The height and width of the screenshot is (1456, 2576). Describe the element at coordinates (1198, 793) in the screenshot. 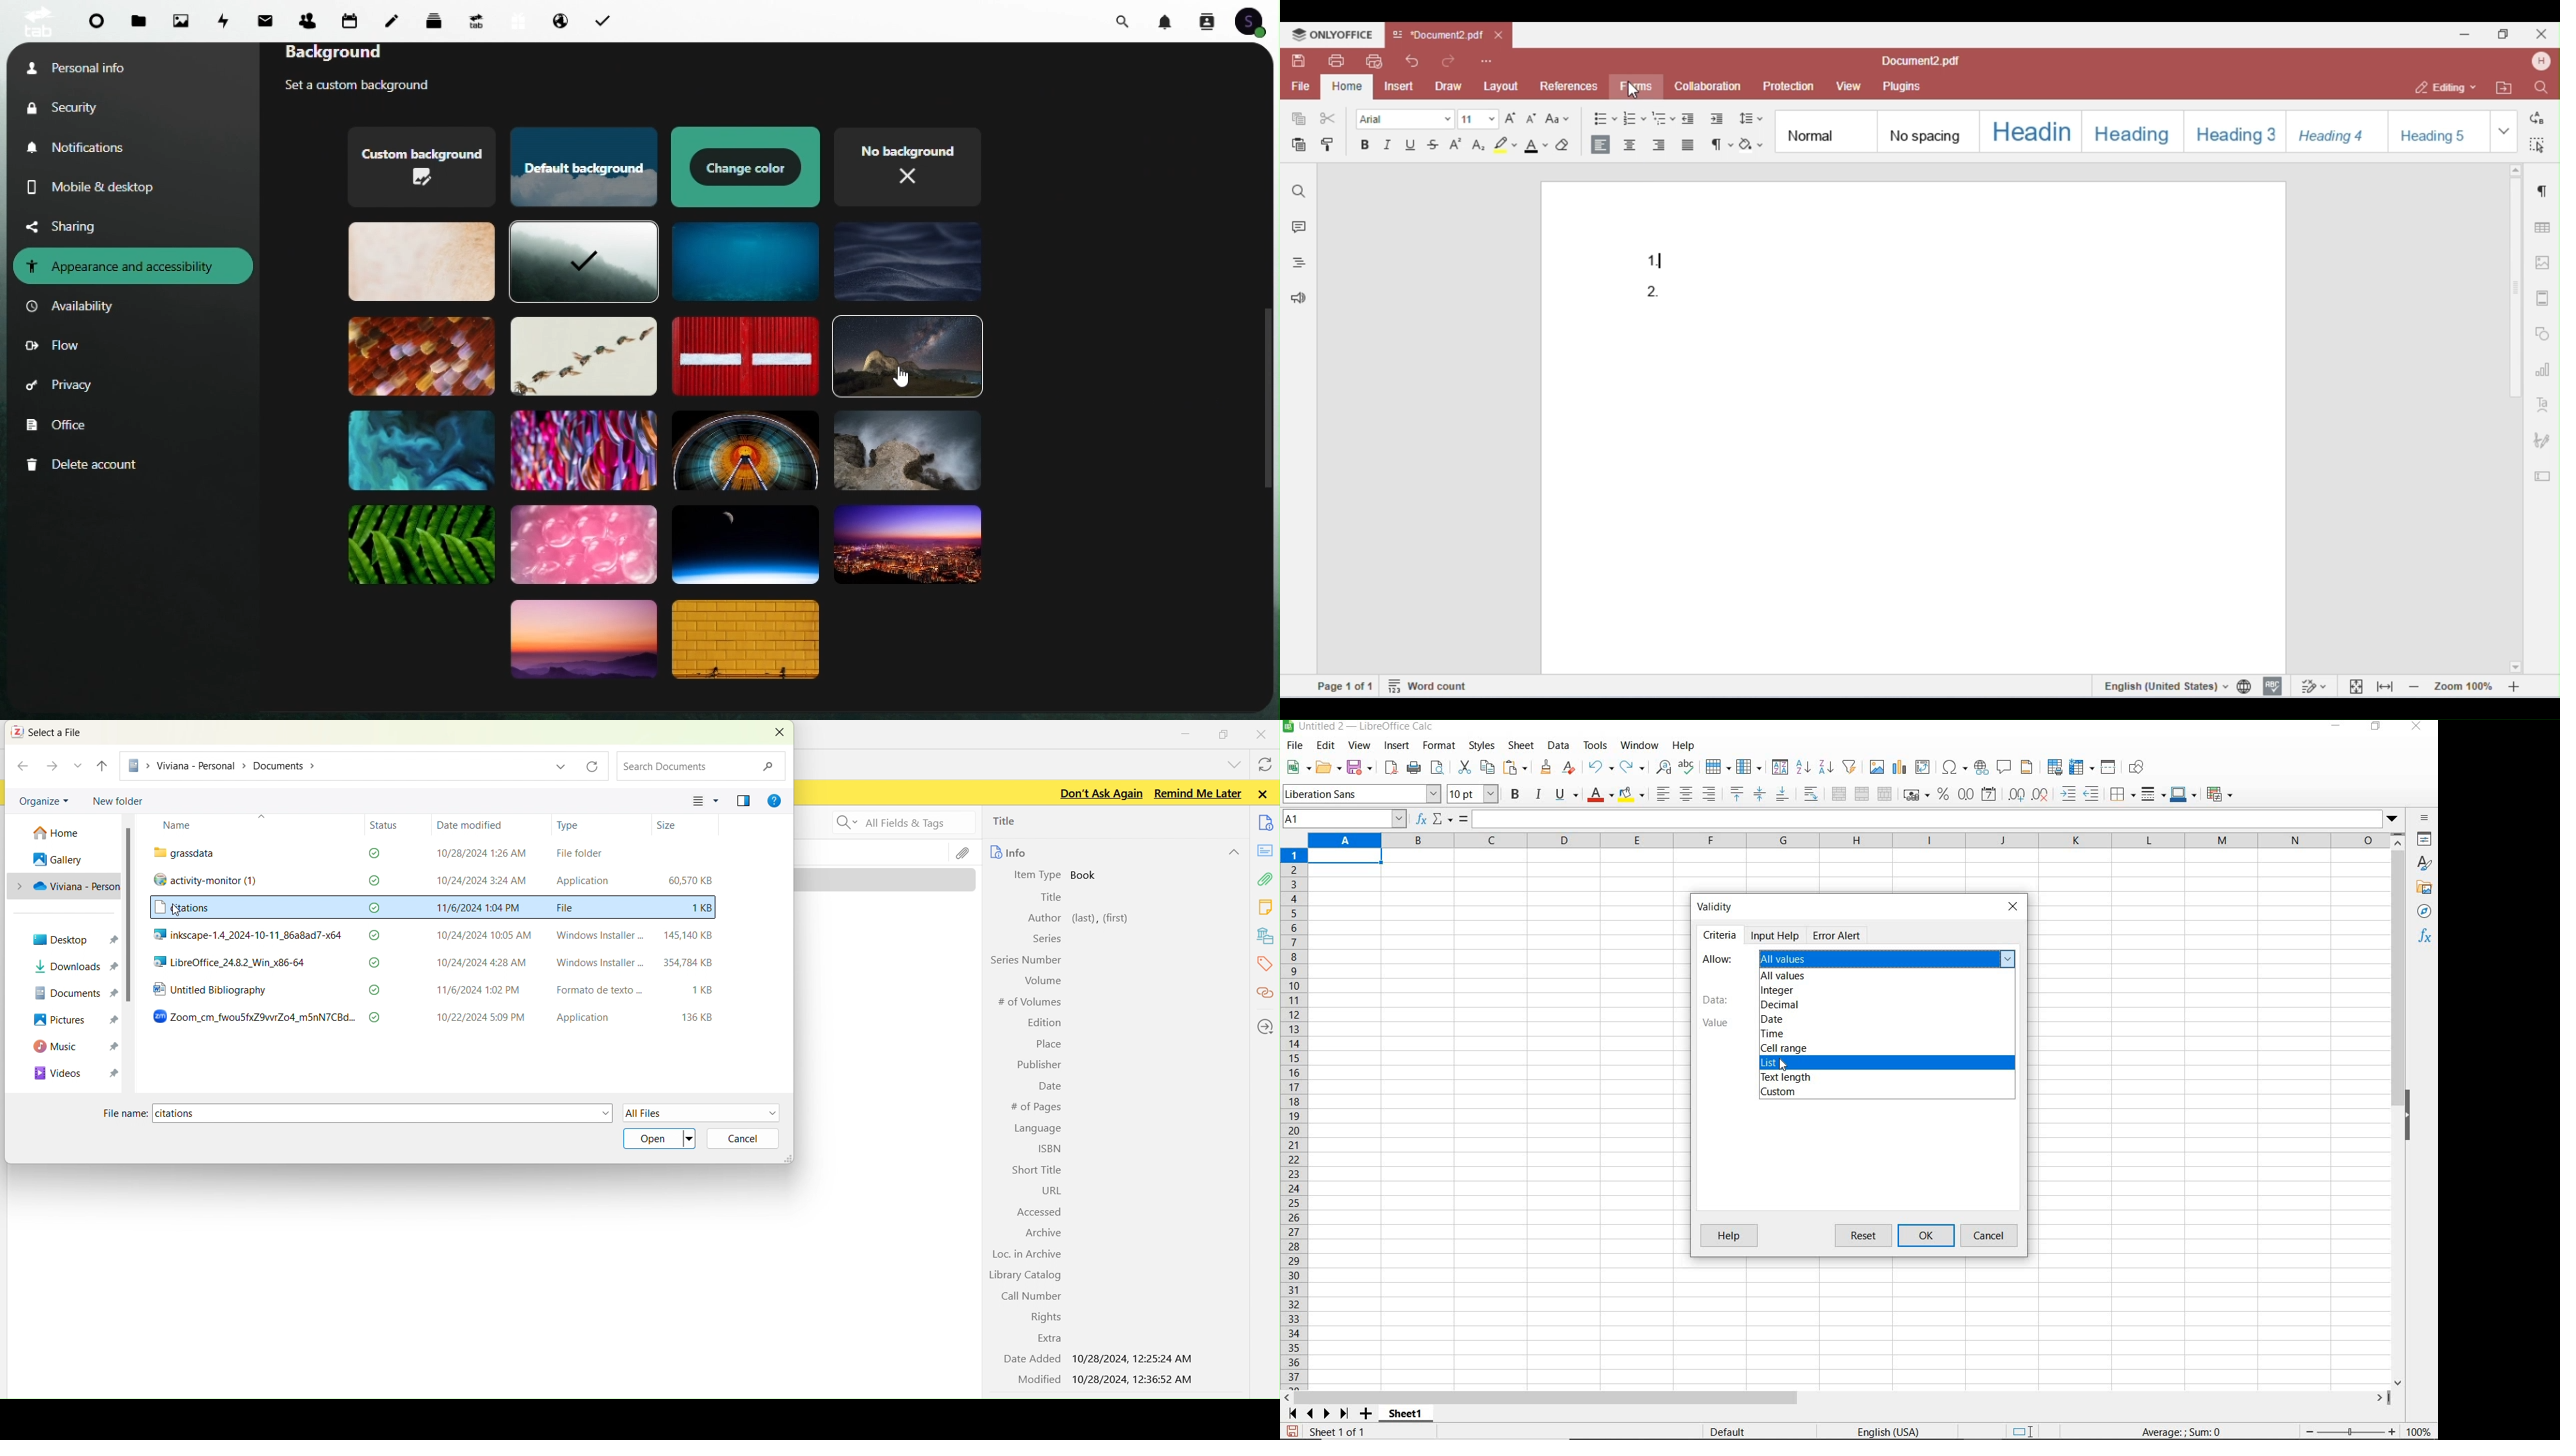

I see `Remind me later` at that location.